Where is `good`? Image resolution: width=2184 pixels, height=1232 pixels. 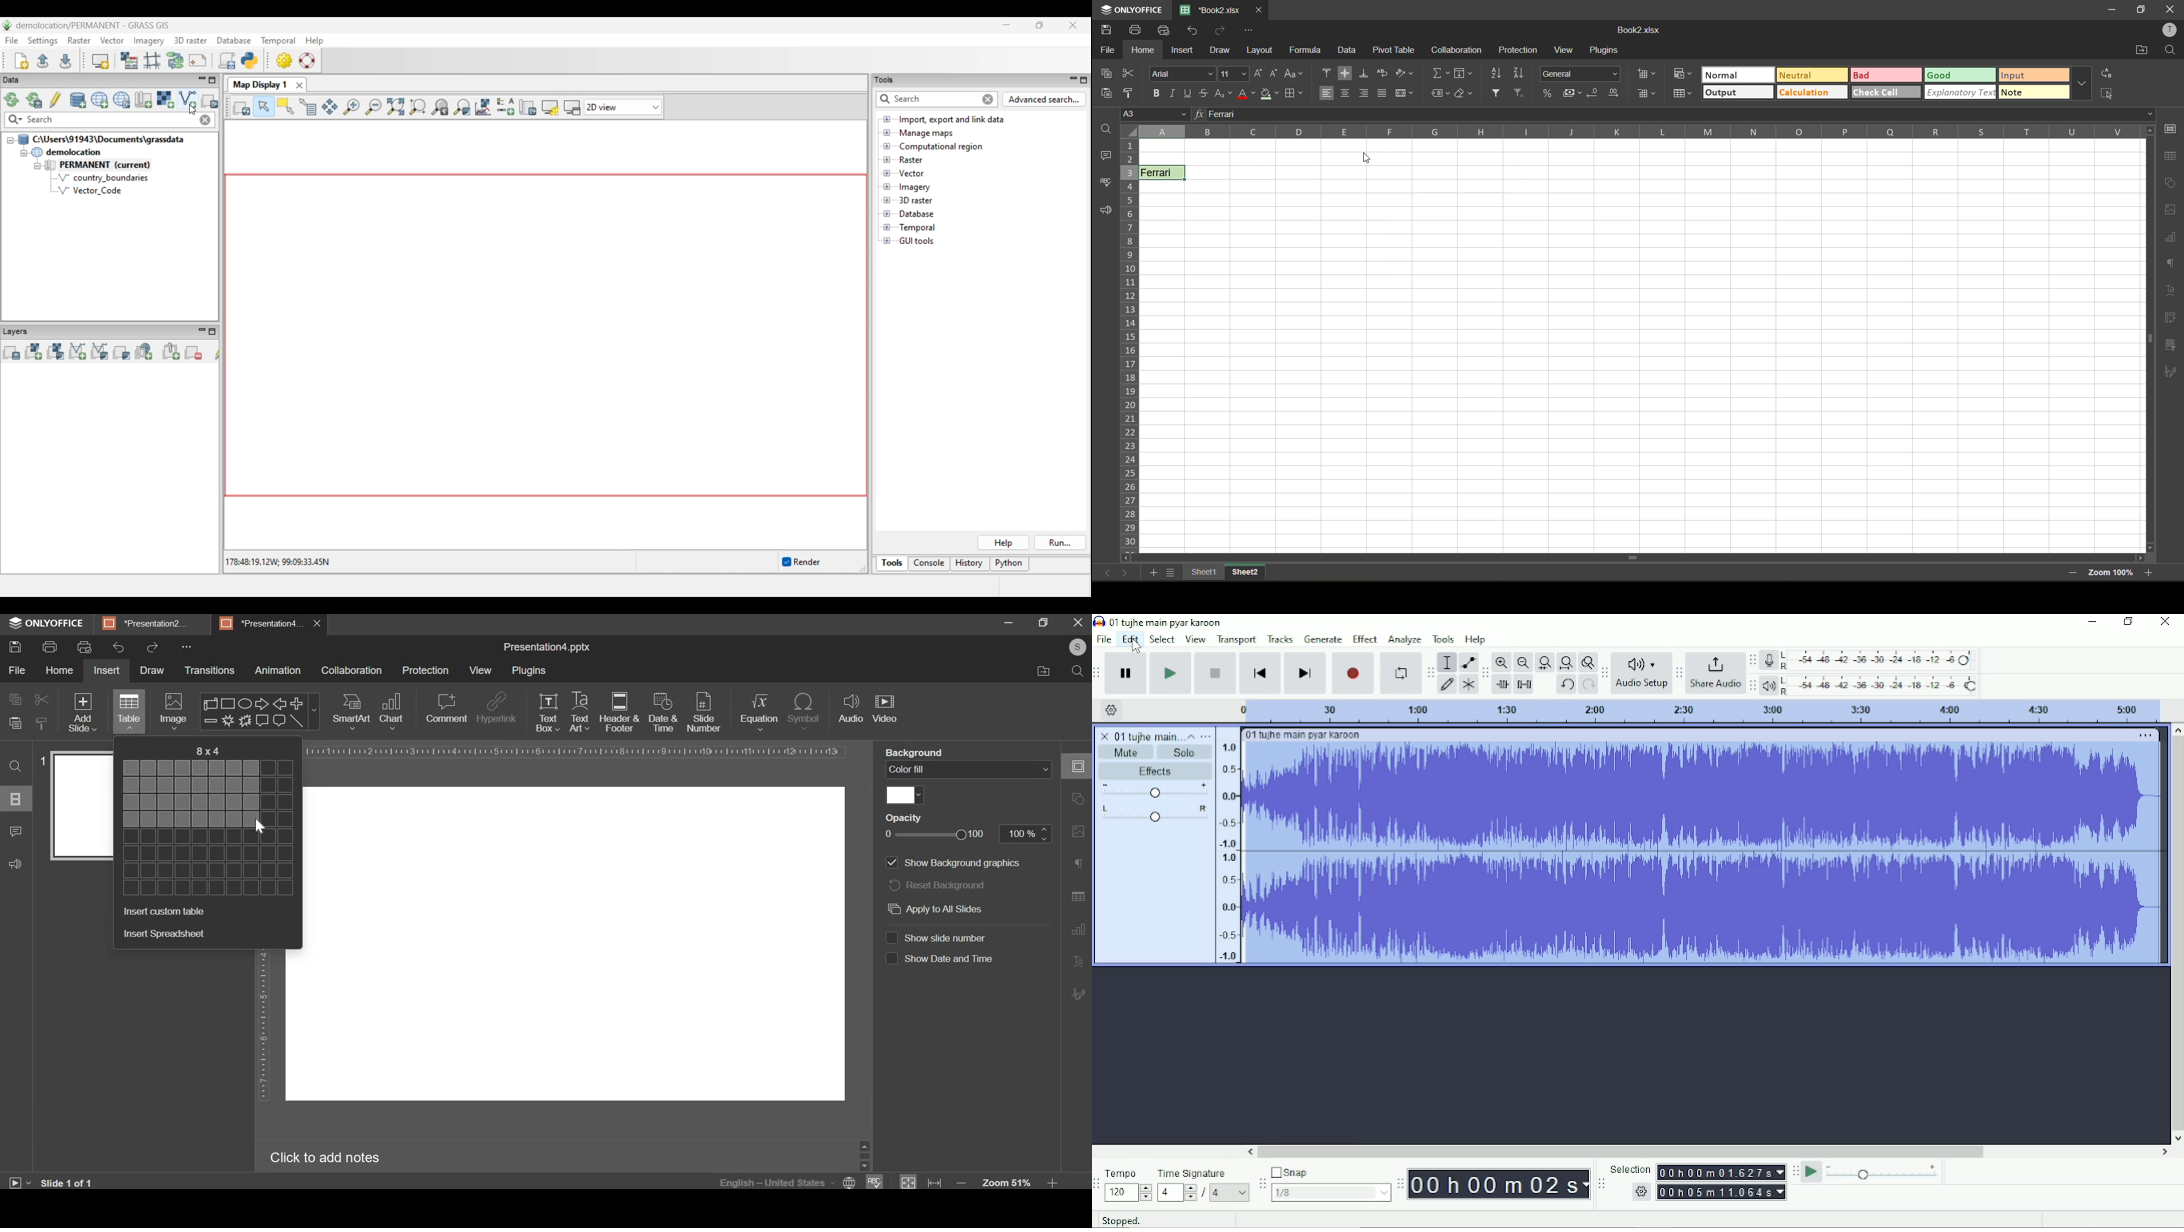
good is located at coordinates (1960, 74).